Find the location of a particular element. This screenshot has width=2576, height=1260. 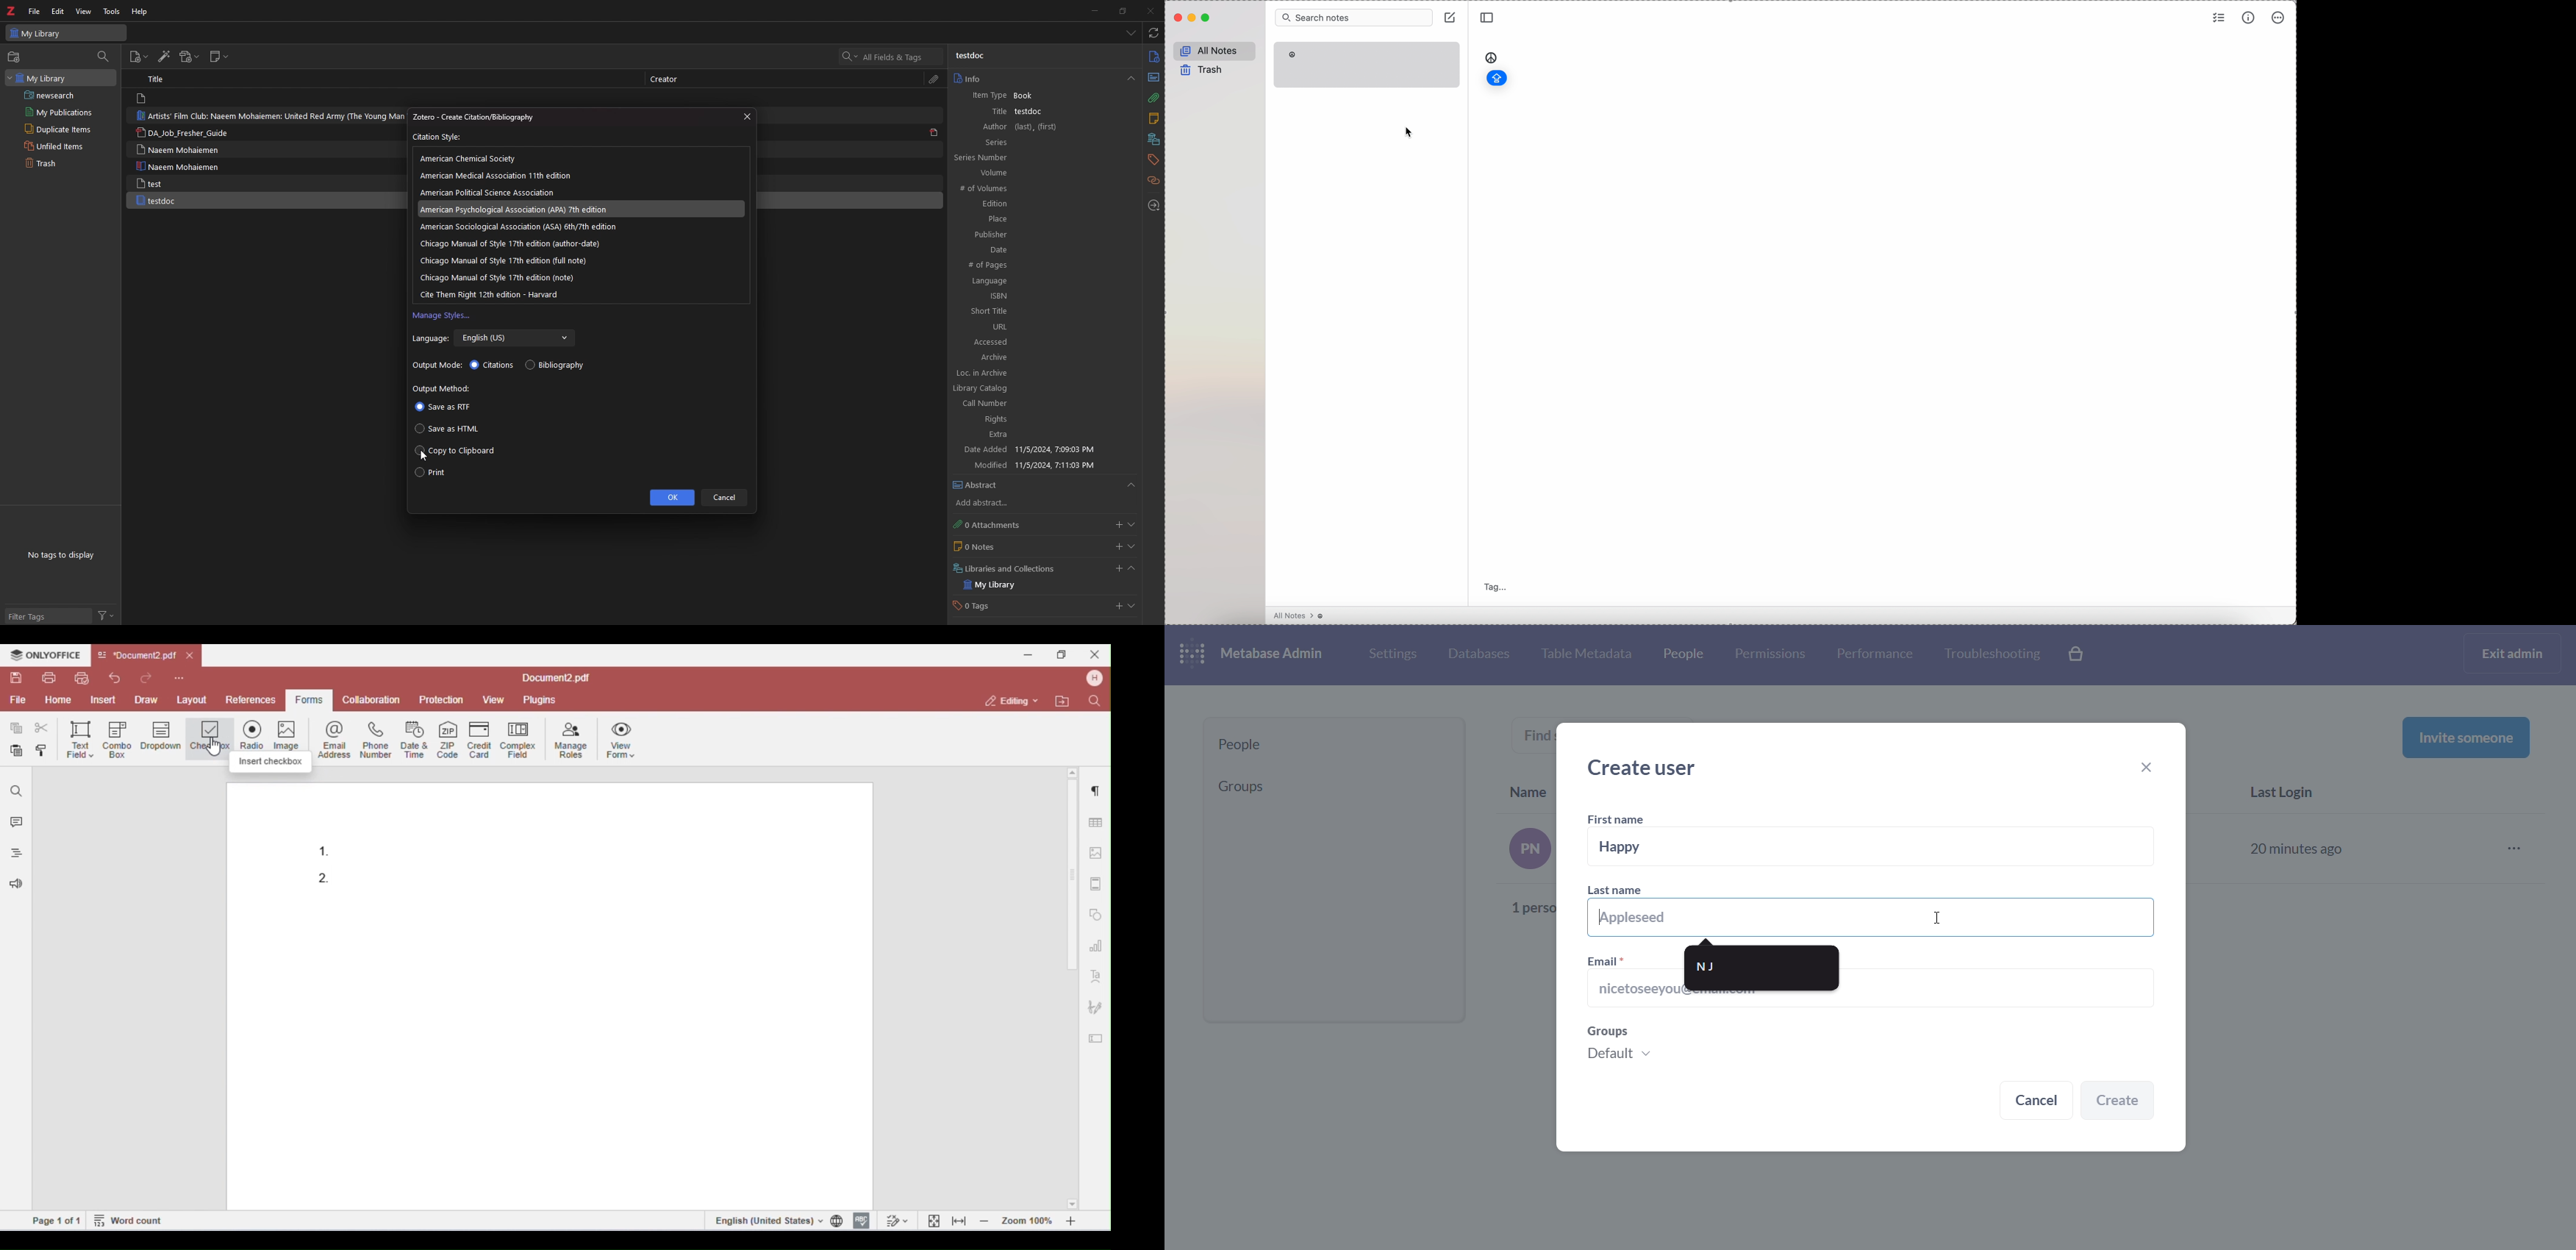

attachment is located at coordinates (934, 79).